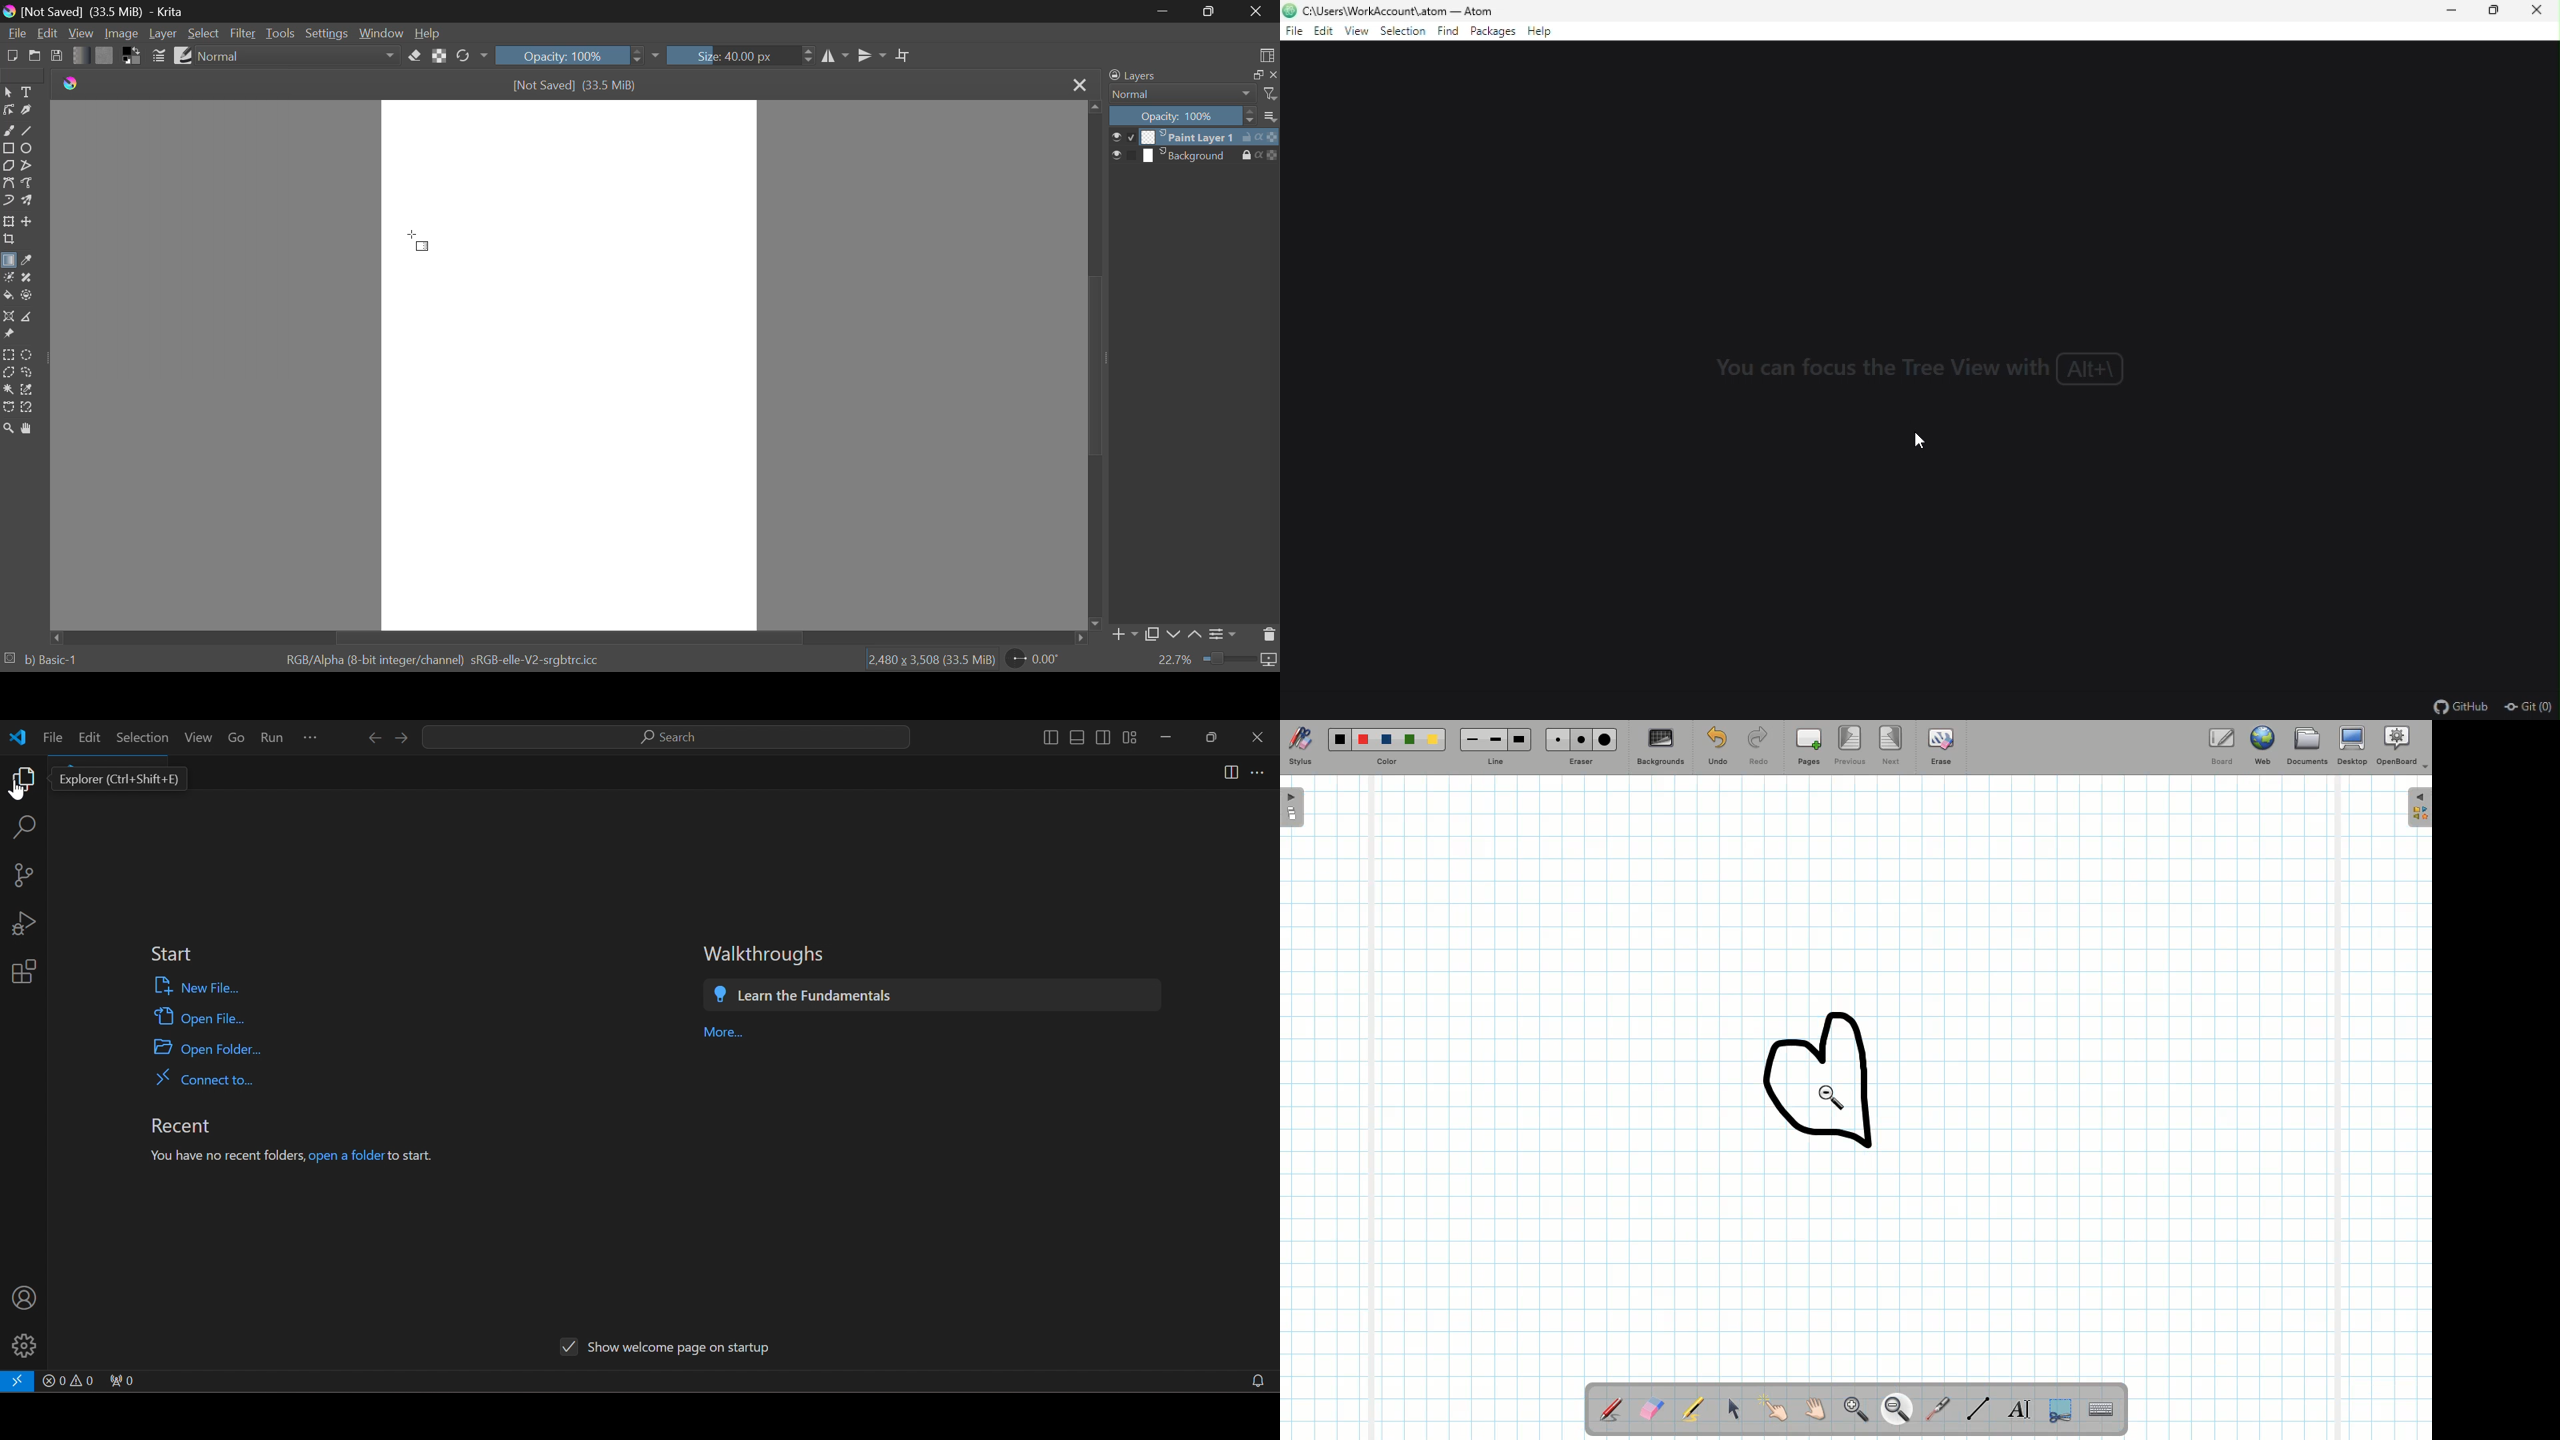  Describe the element at coordinates (1271, 116) in the screenshot. I see `more options` at that location.